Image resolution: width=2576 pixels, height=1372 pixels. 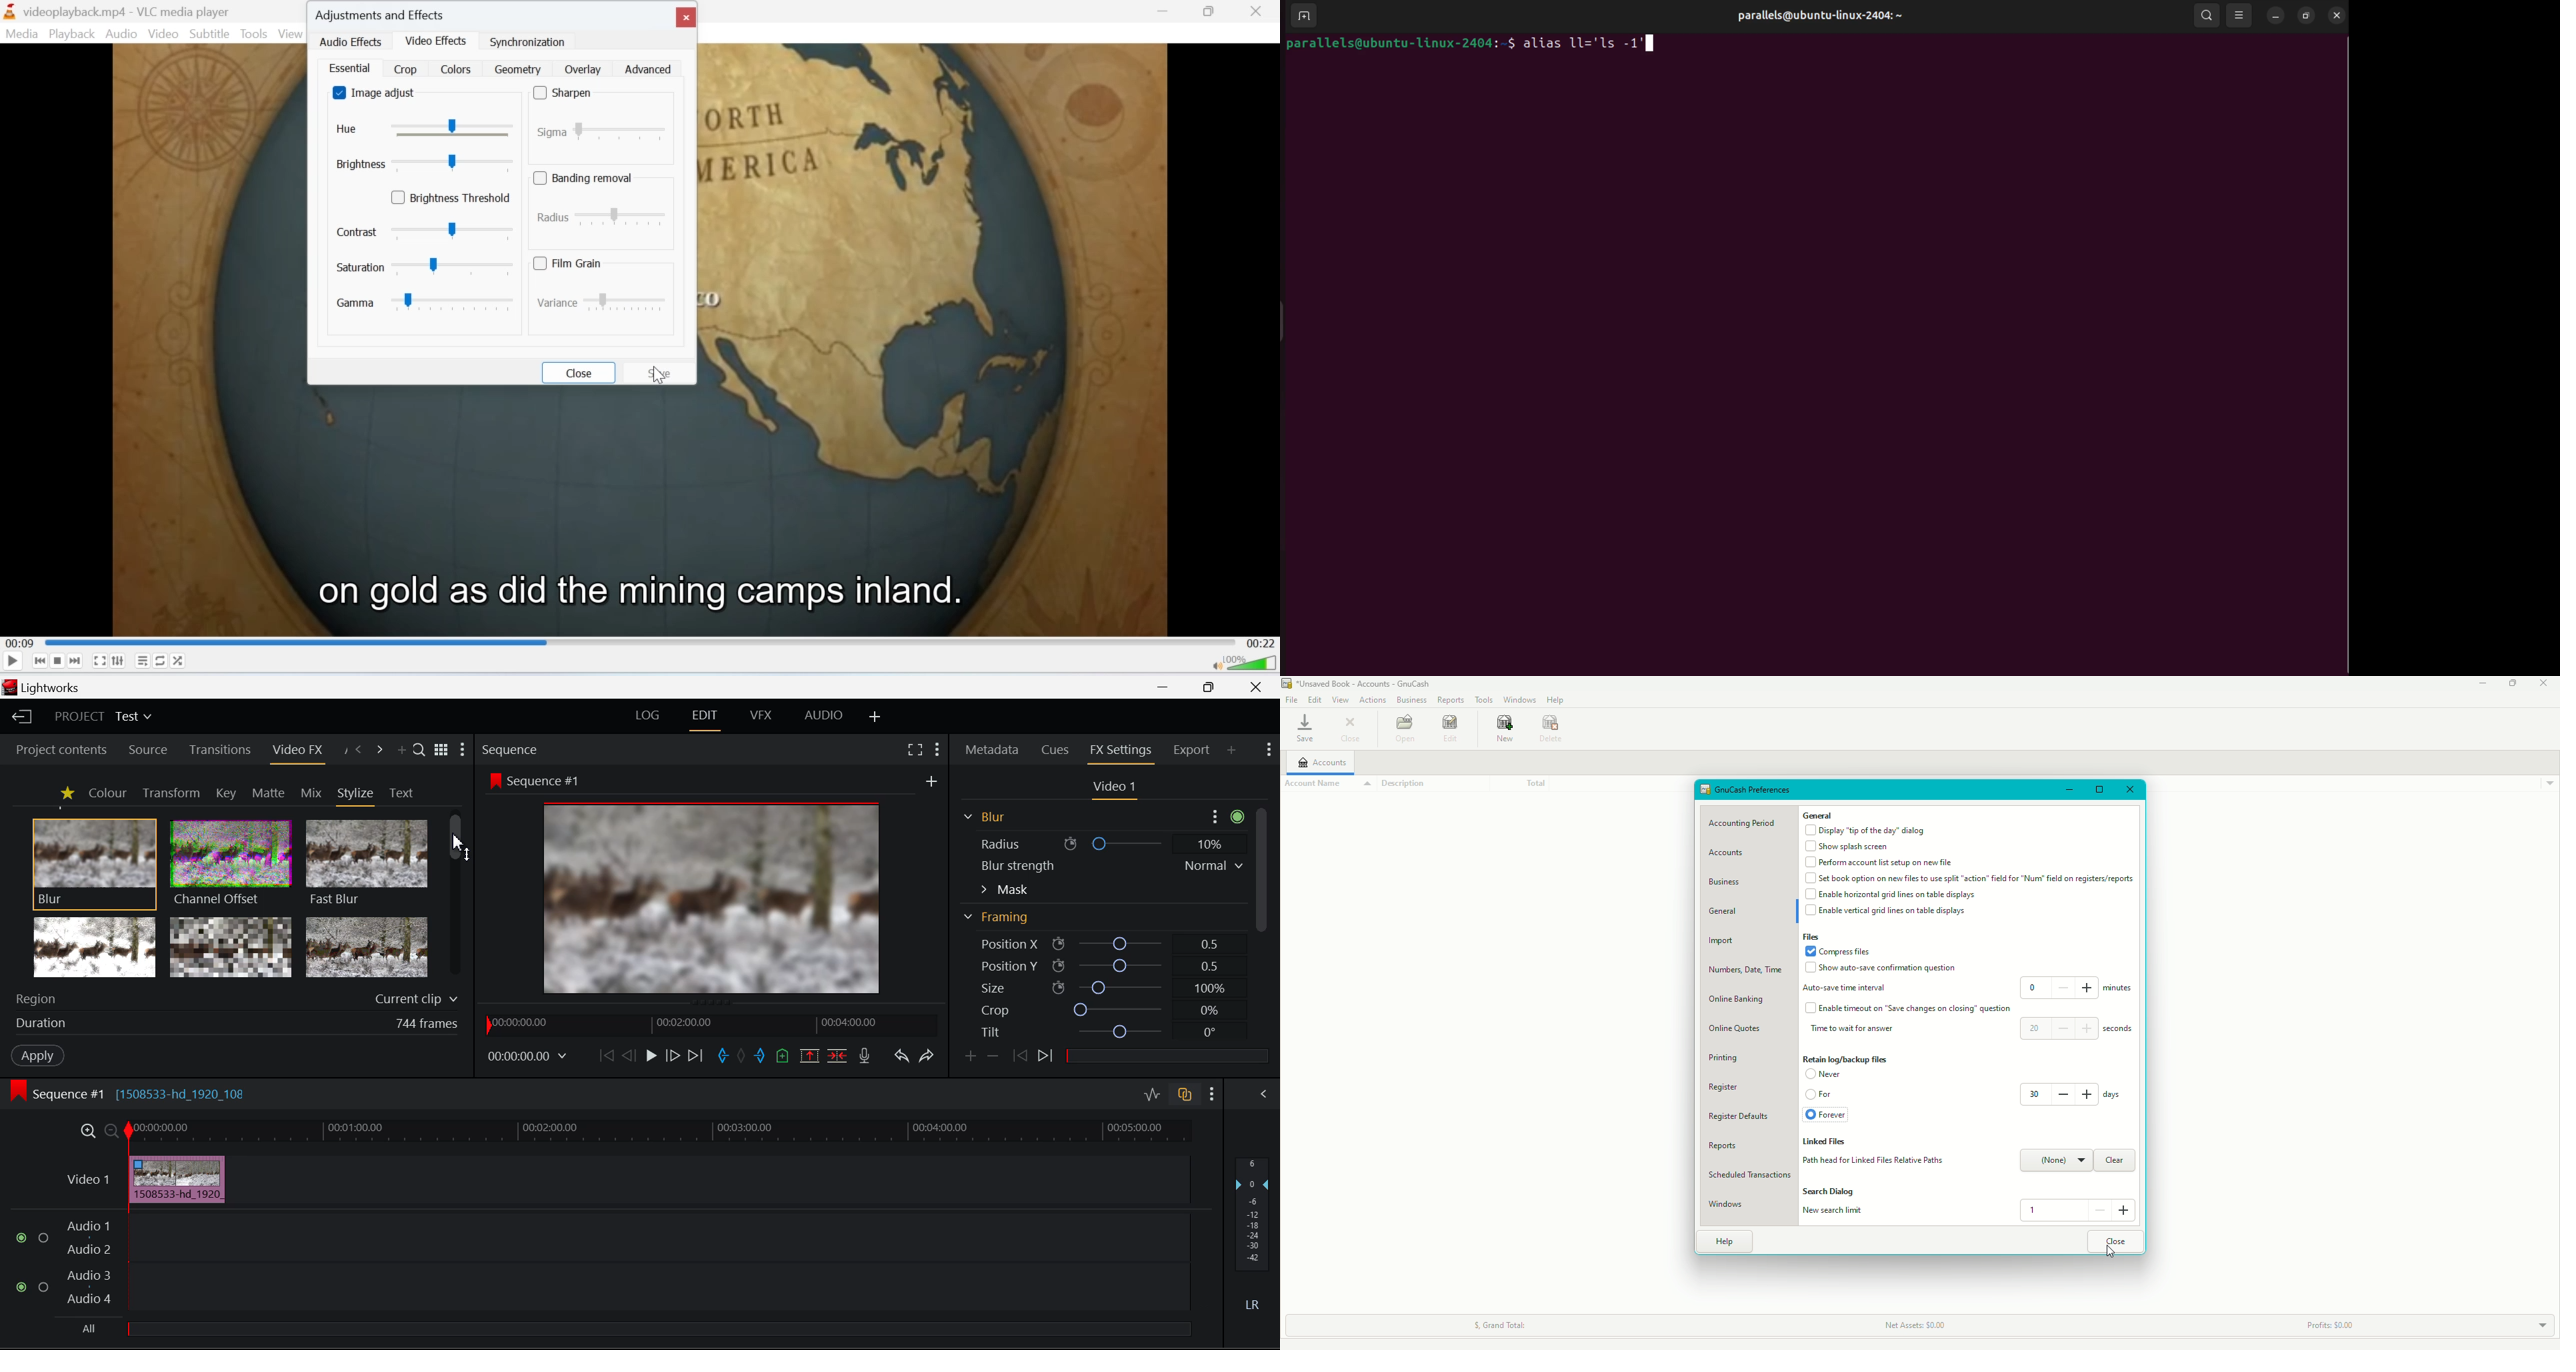 What do you see at coordinates (2323, 1326) in the screenshot?
I see `Profits` at bounding box center [2323, 1326].